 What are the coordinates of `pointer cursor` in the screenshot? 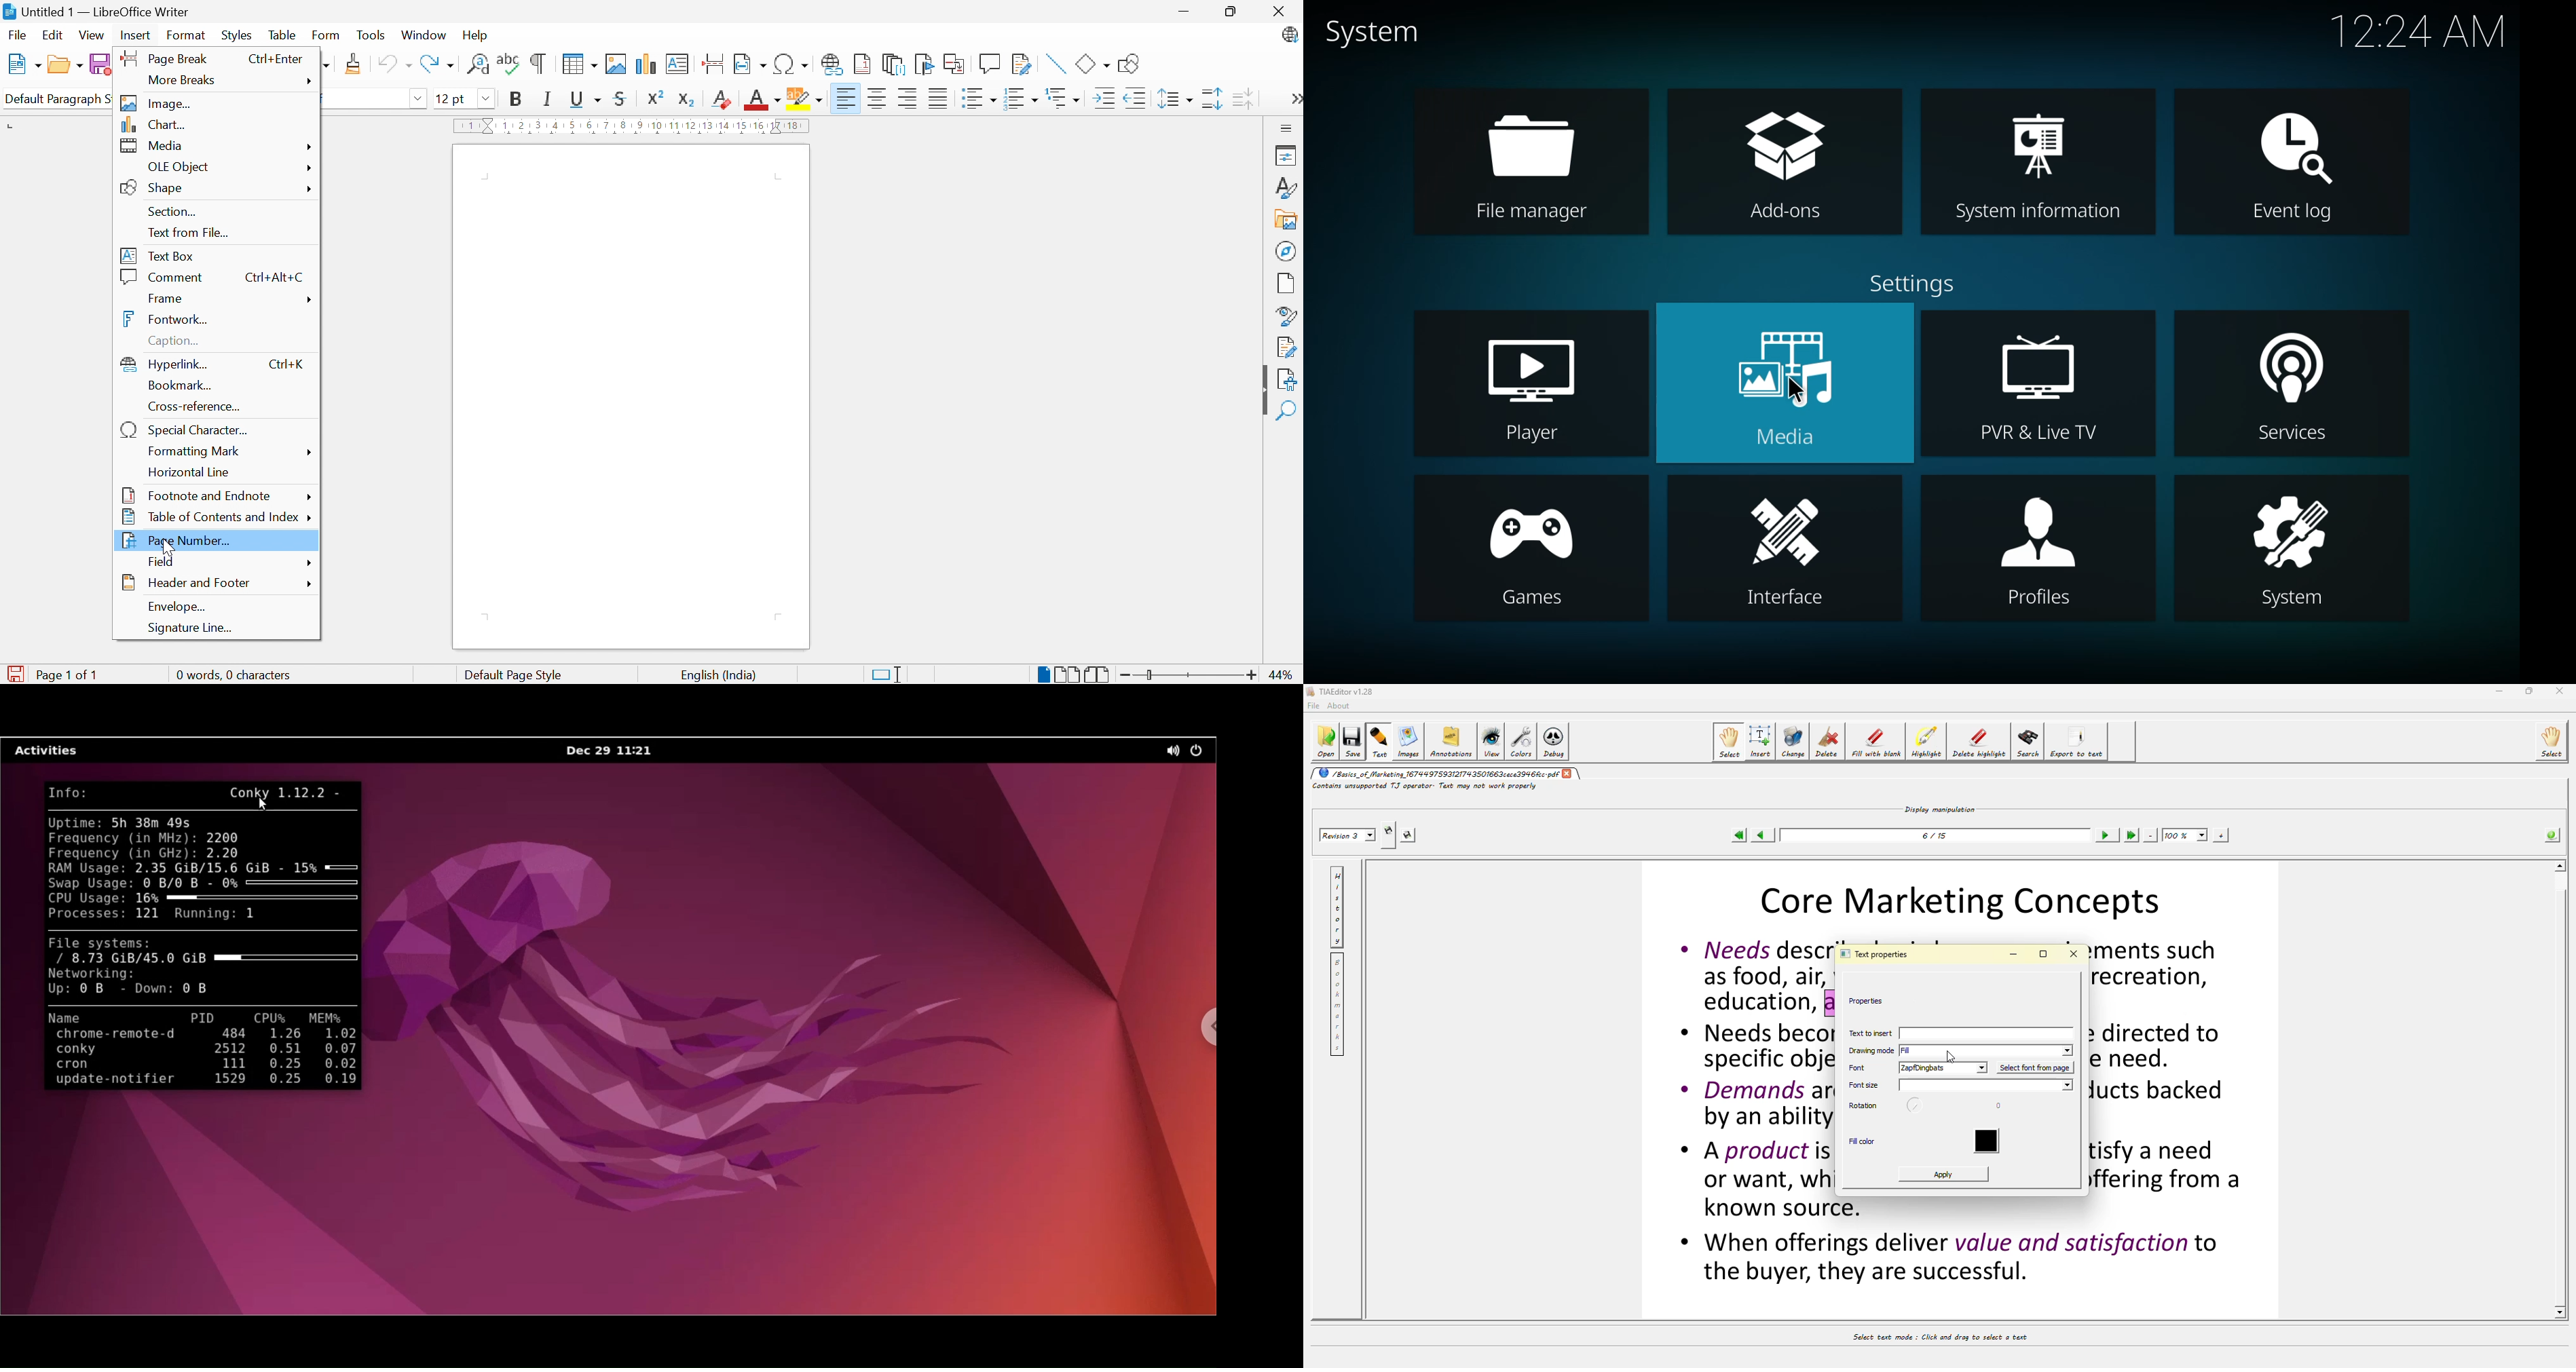 It's located at (174, 542).